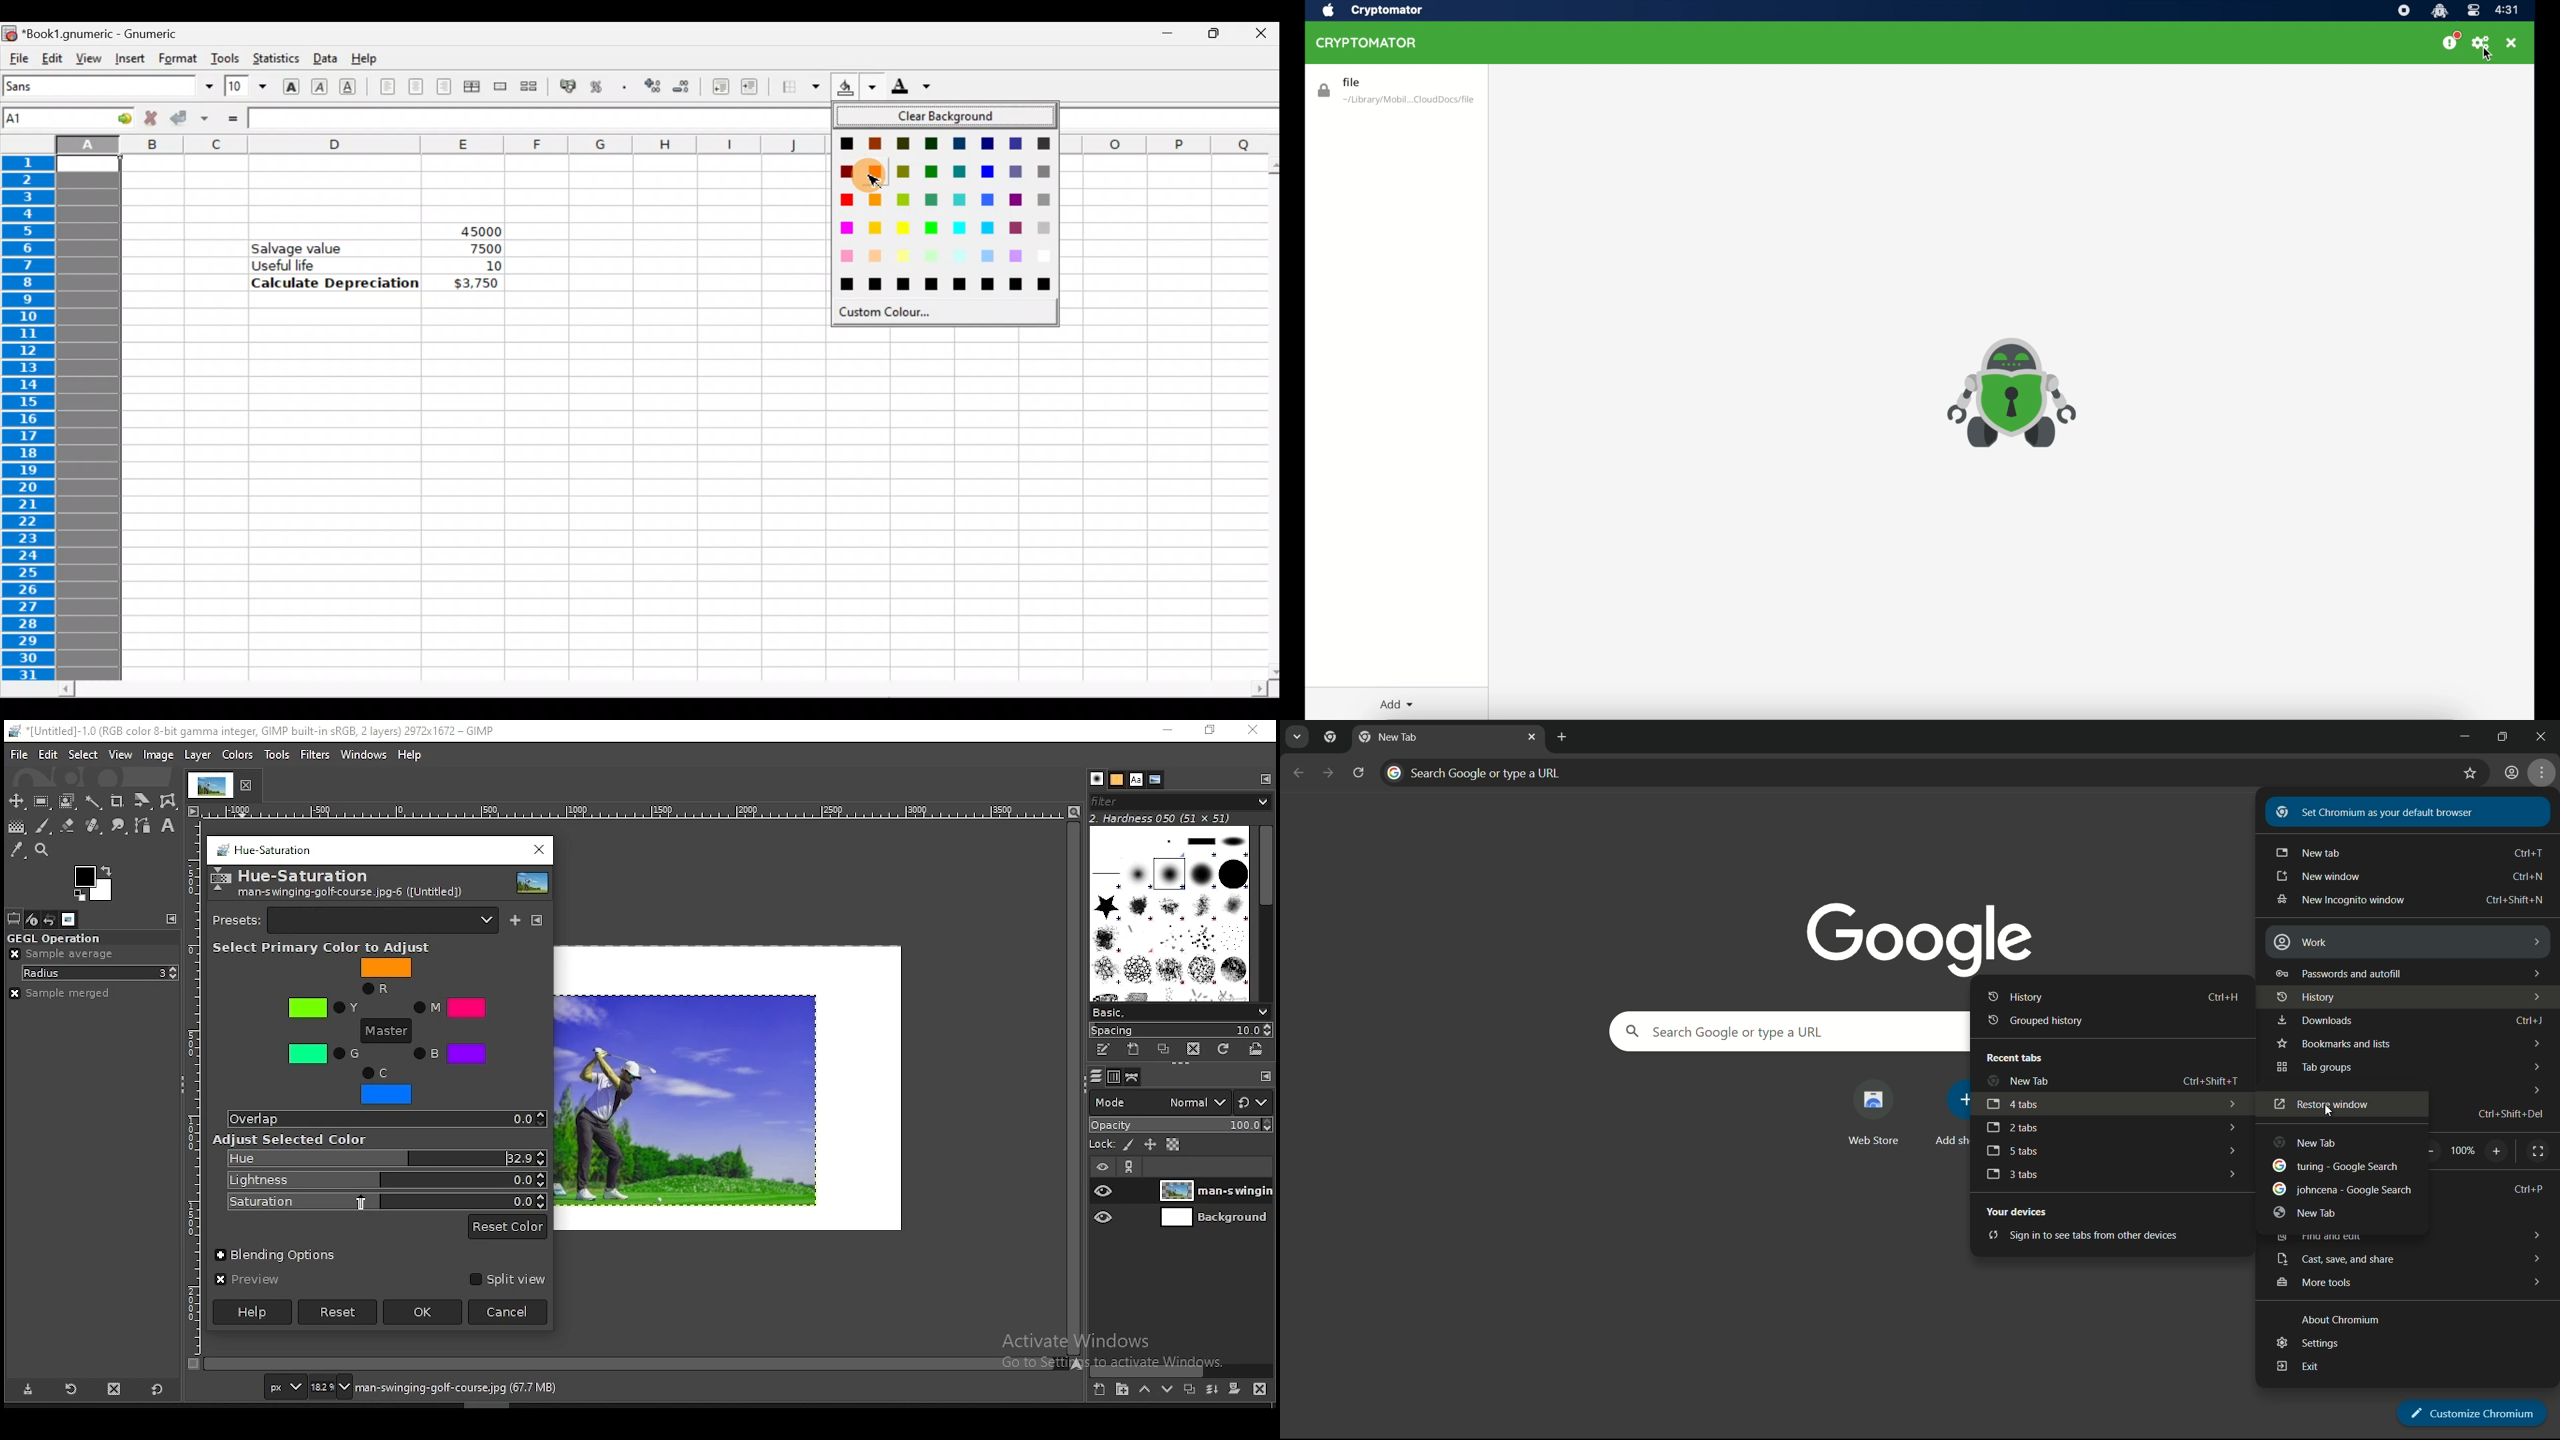 This screenshot has height=1456, width=2576. What do you see at coordinates (2075, 1235) in the screenshot?
I see `sign in to see tabs from other devices` at bounding box center [2075, 1235].